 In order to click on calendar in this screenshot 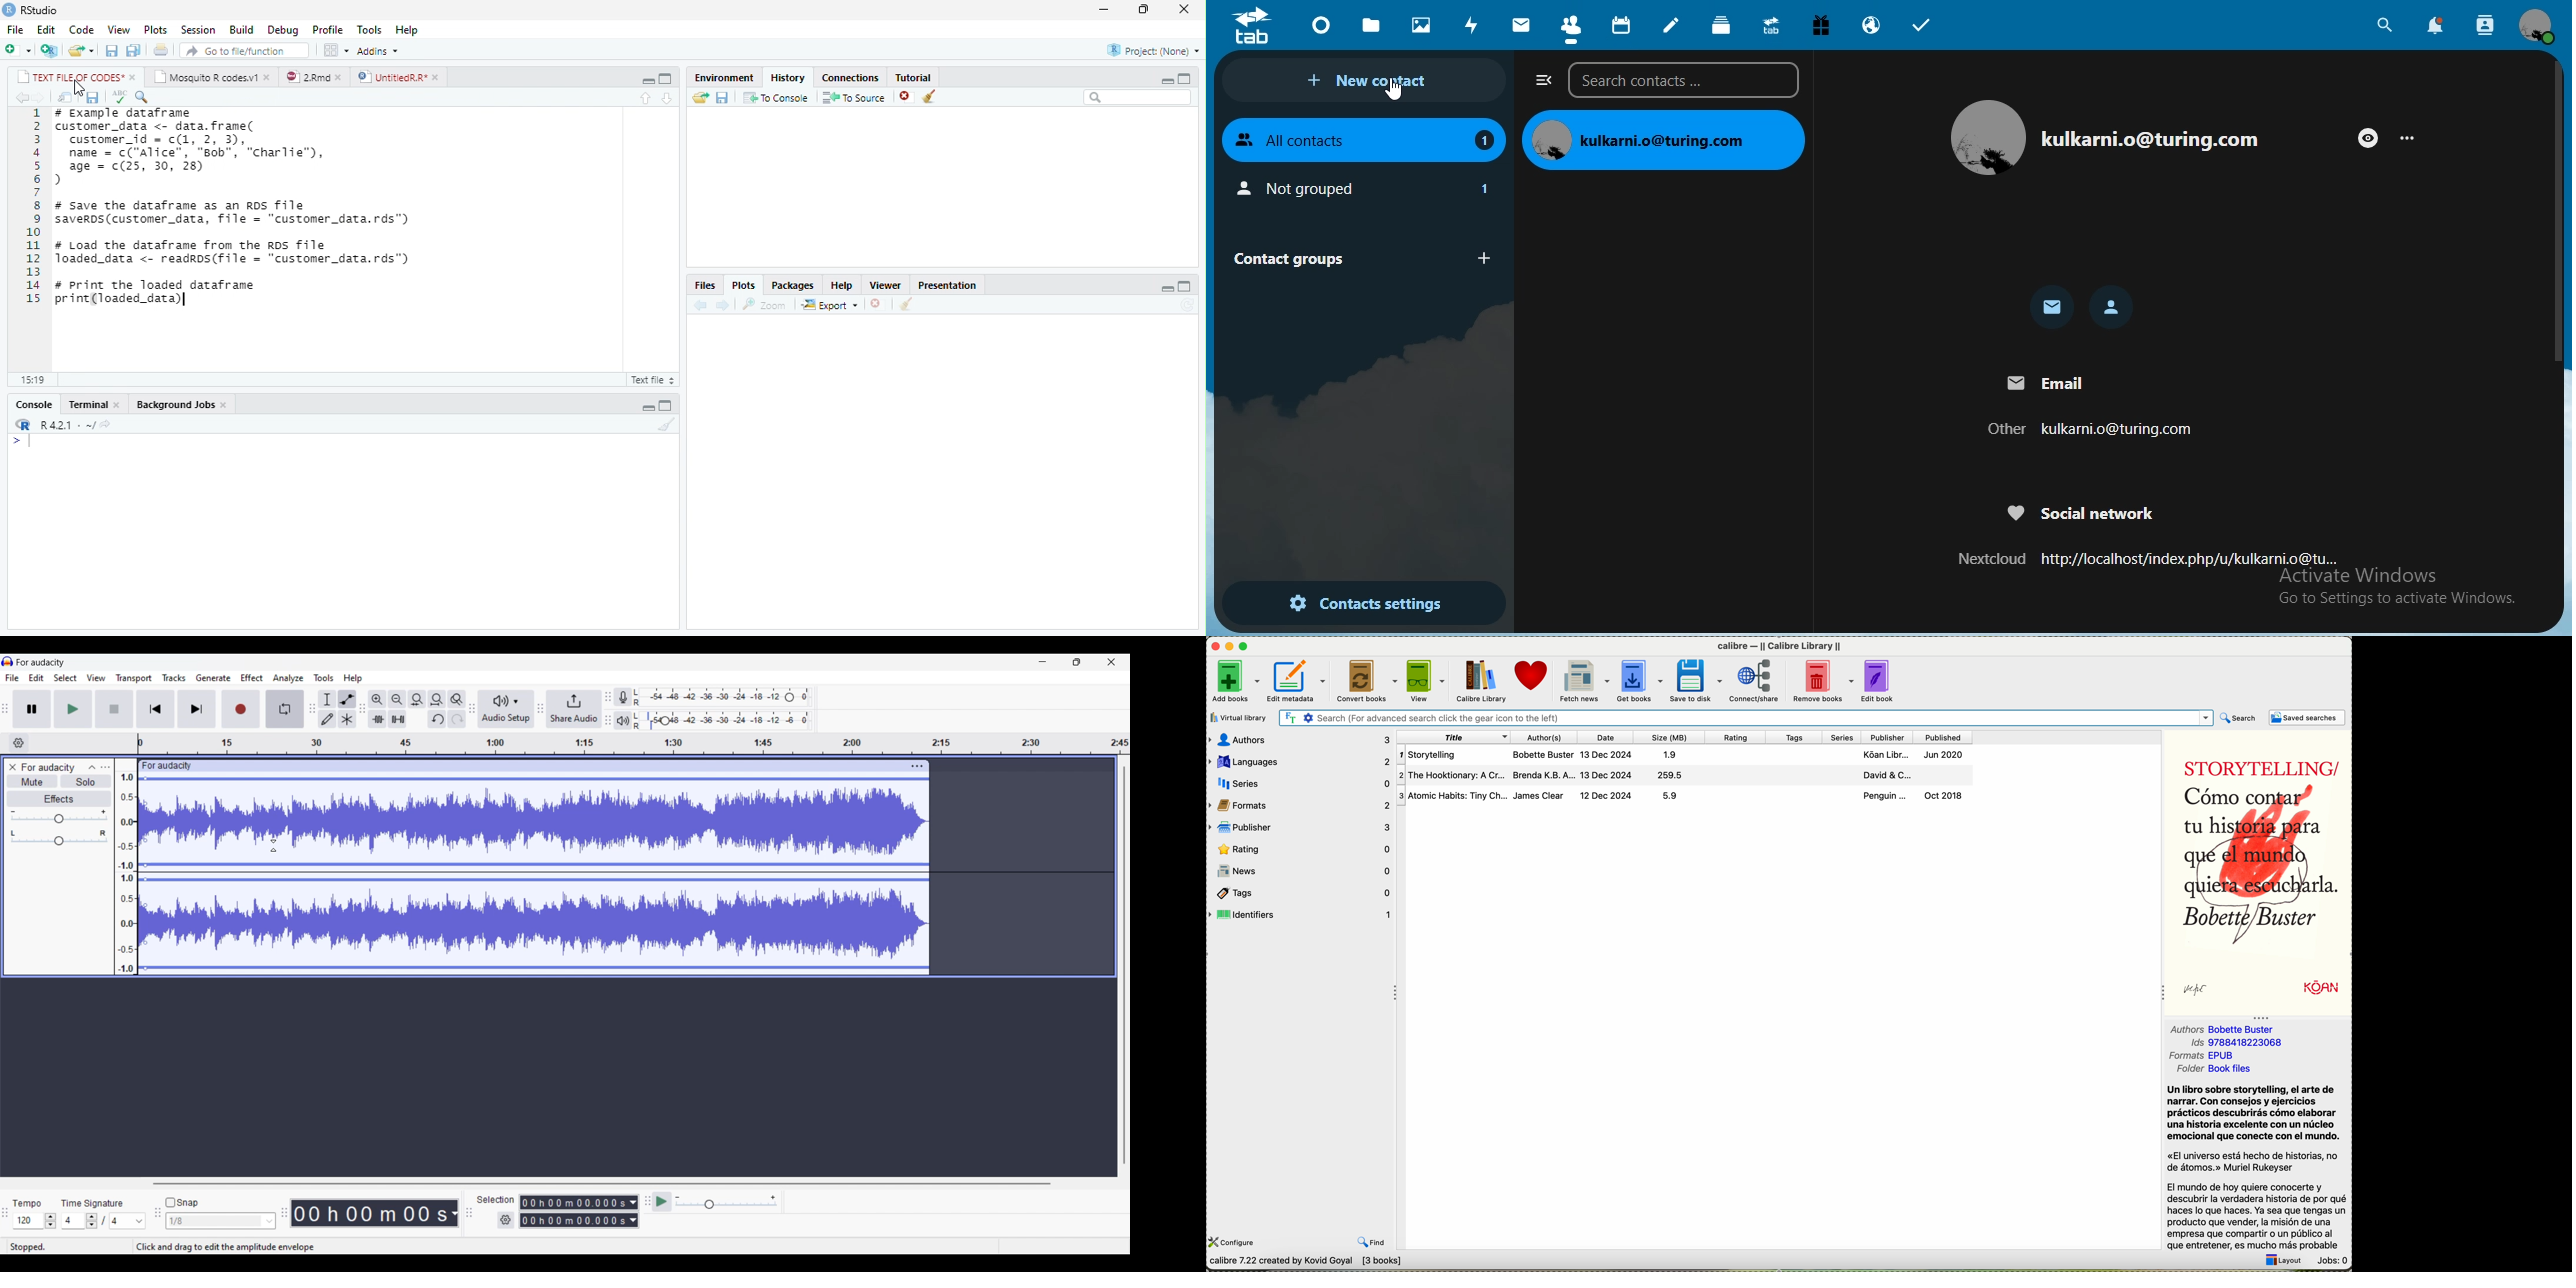, I will do `click(1619, 23)`.